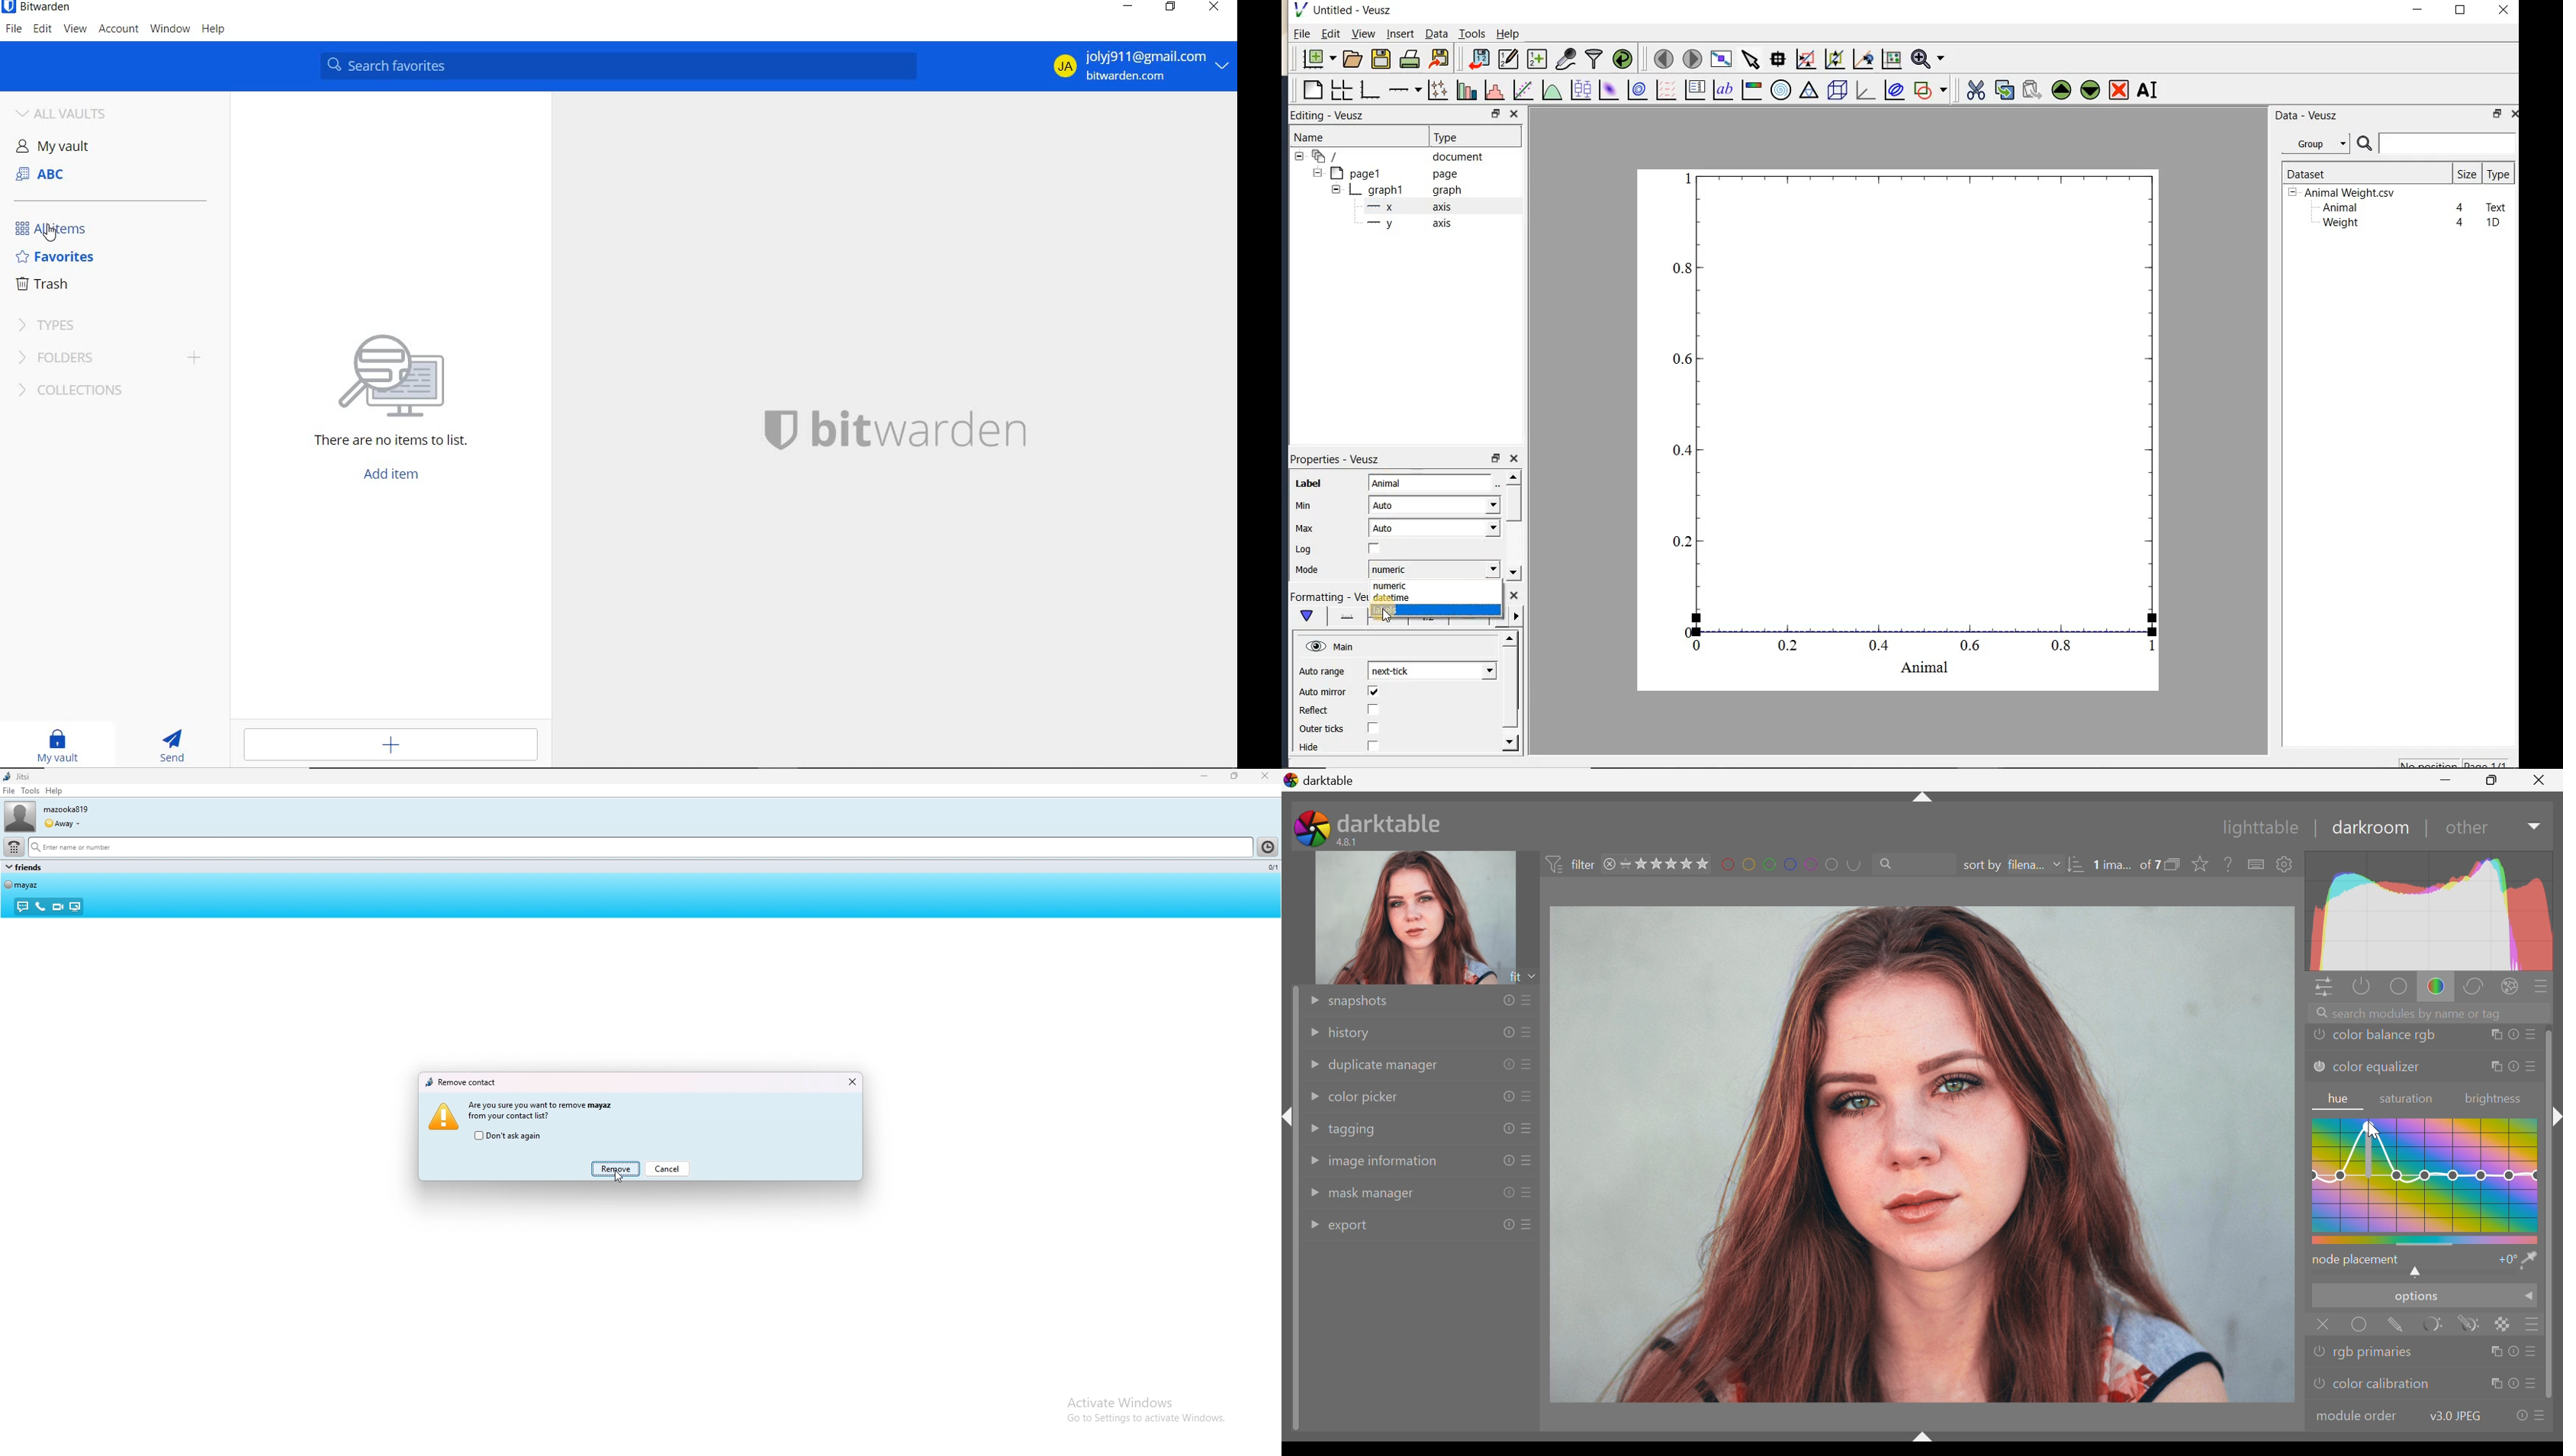 This screenshot has width=2576, height=1456. What do you see at coordinates (2518, 1417) in the screenshot?
I see `reset` at bounding box center [2518, 1417].